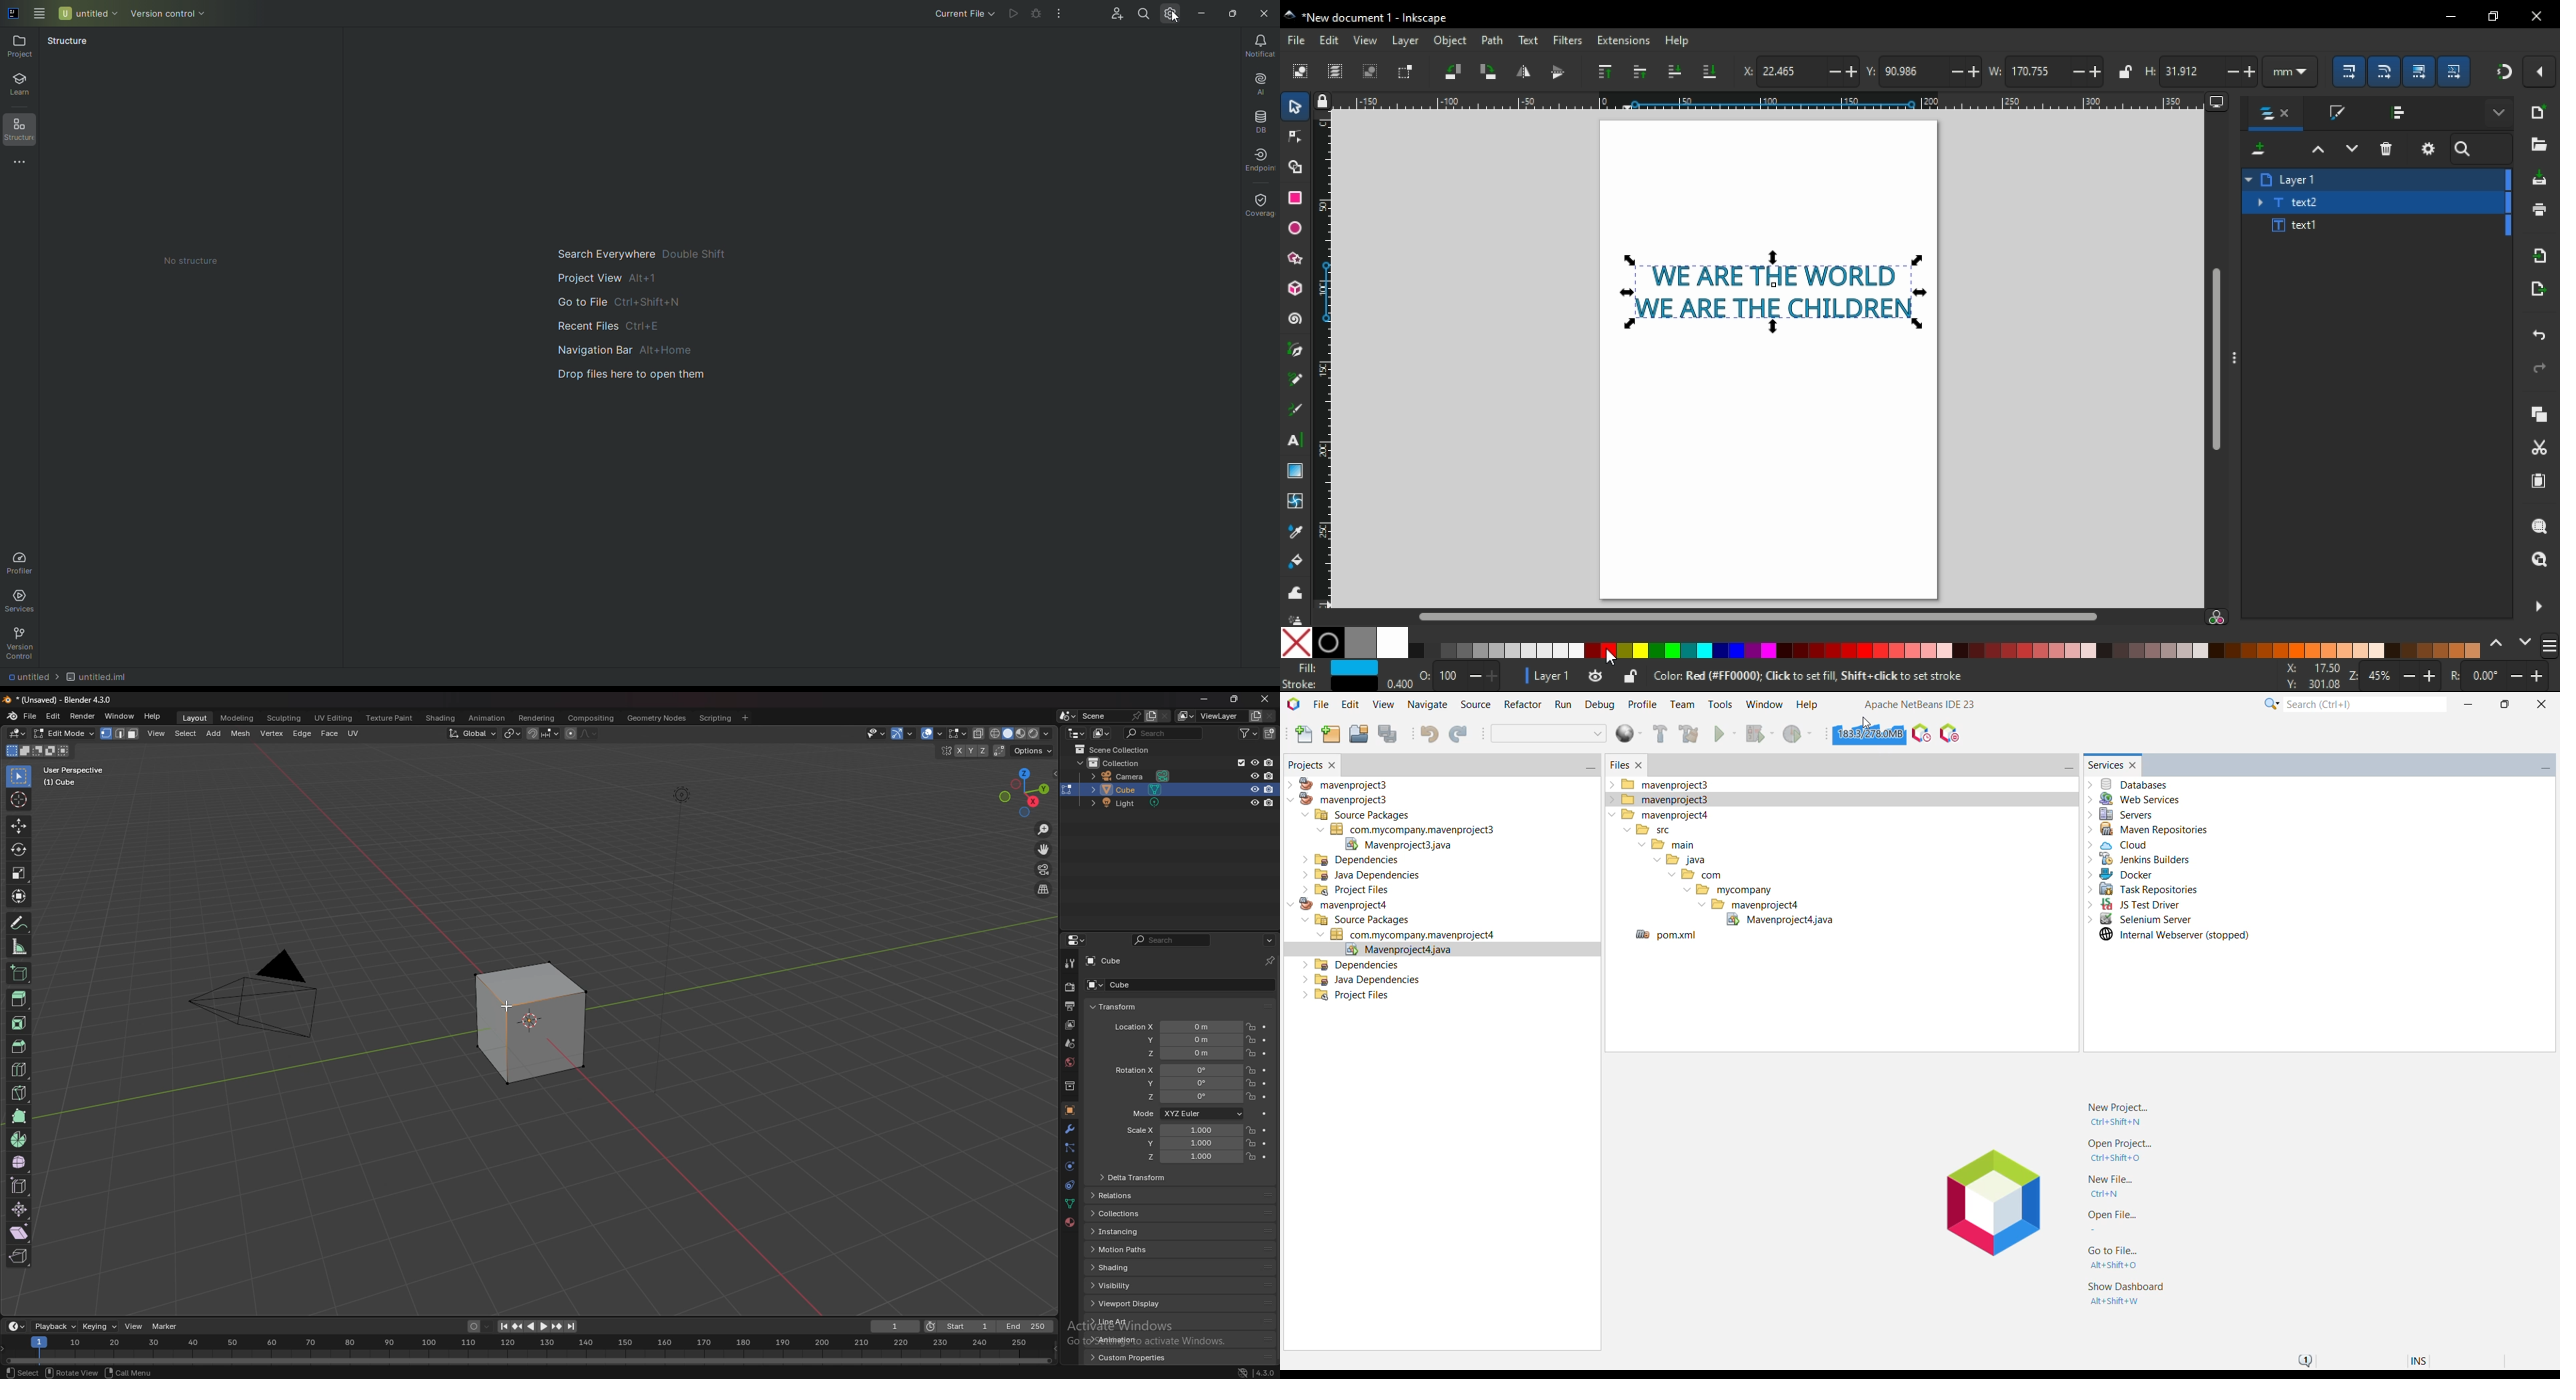 Image resolution: width=2576 pixels, height=1400 pixels. I want to click on deselect, so click(1373, 73).